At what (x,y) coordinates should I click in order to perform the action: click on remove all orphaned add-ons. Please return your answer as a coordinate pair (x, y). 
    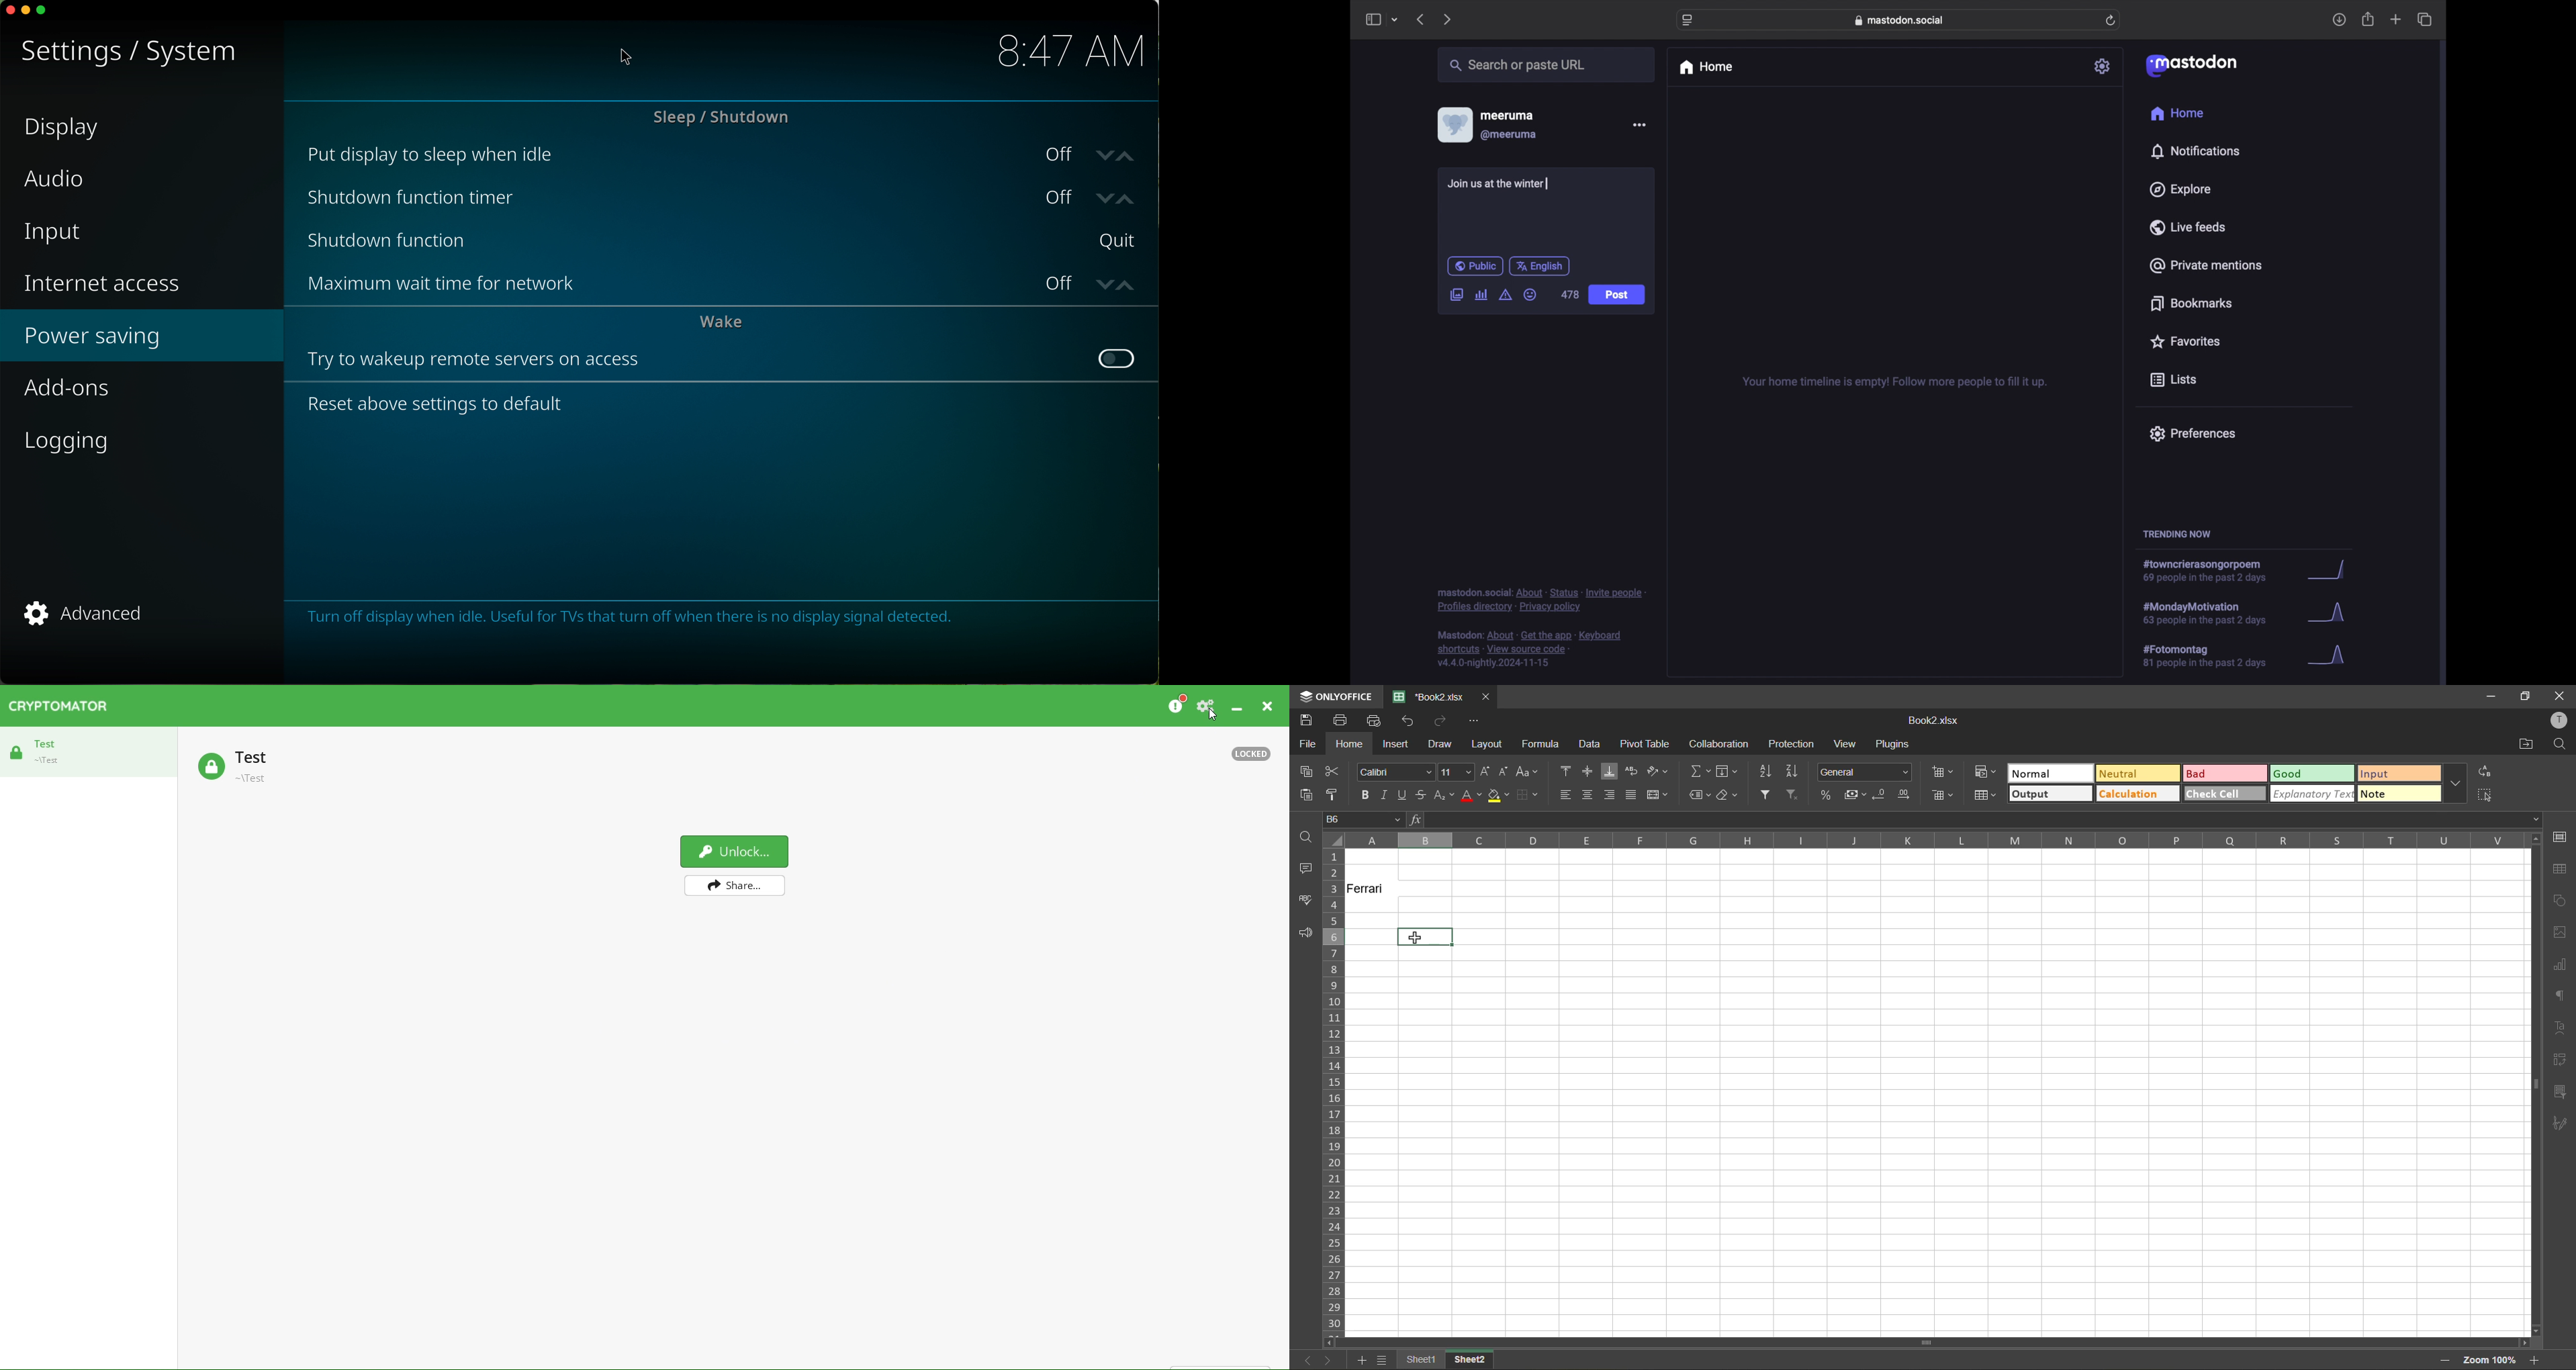
    Looking at the image, I should click on (724, 287).